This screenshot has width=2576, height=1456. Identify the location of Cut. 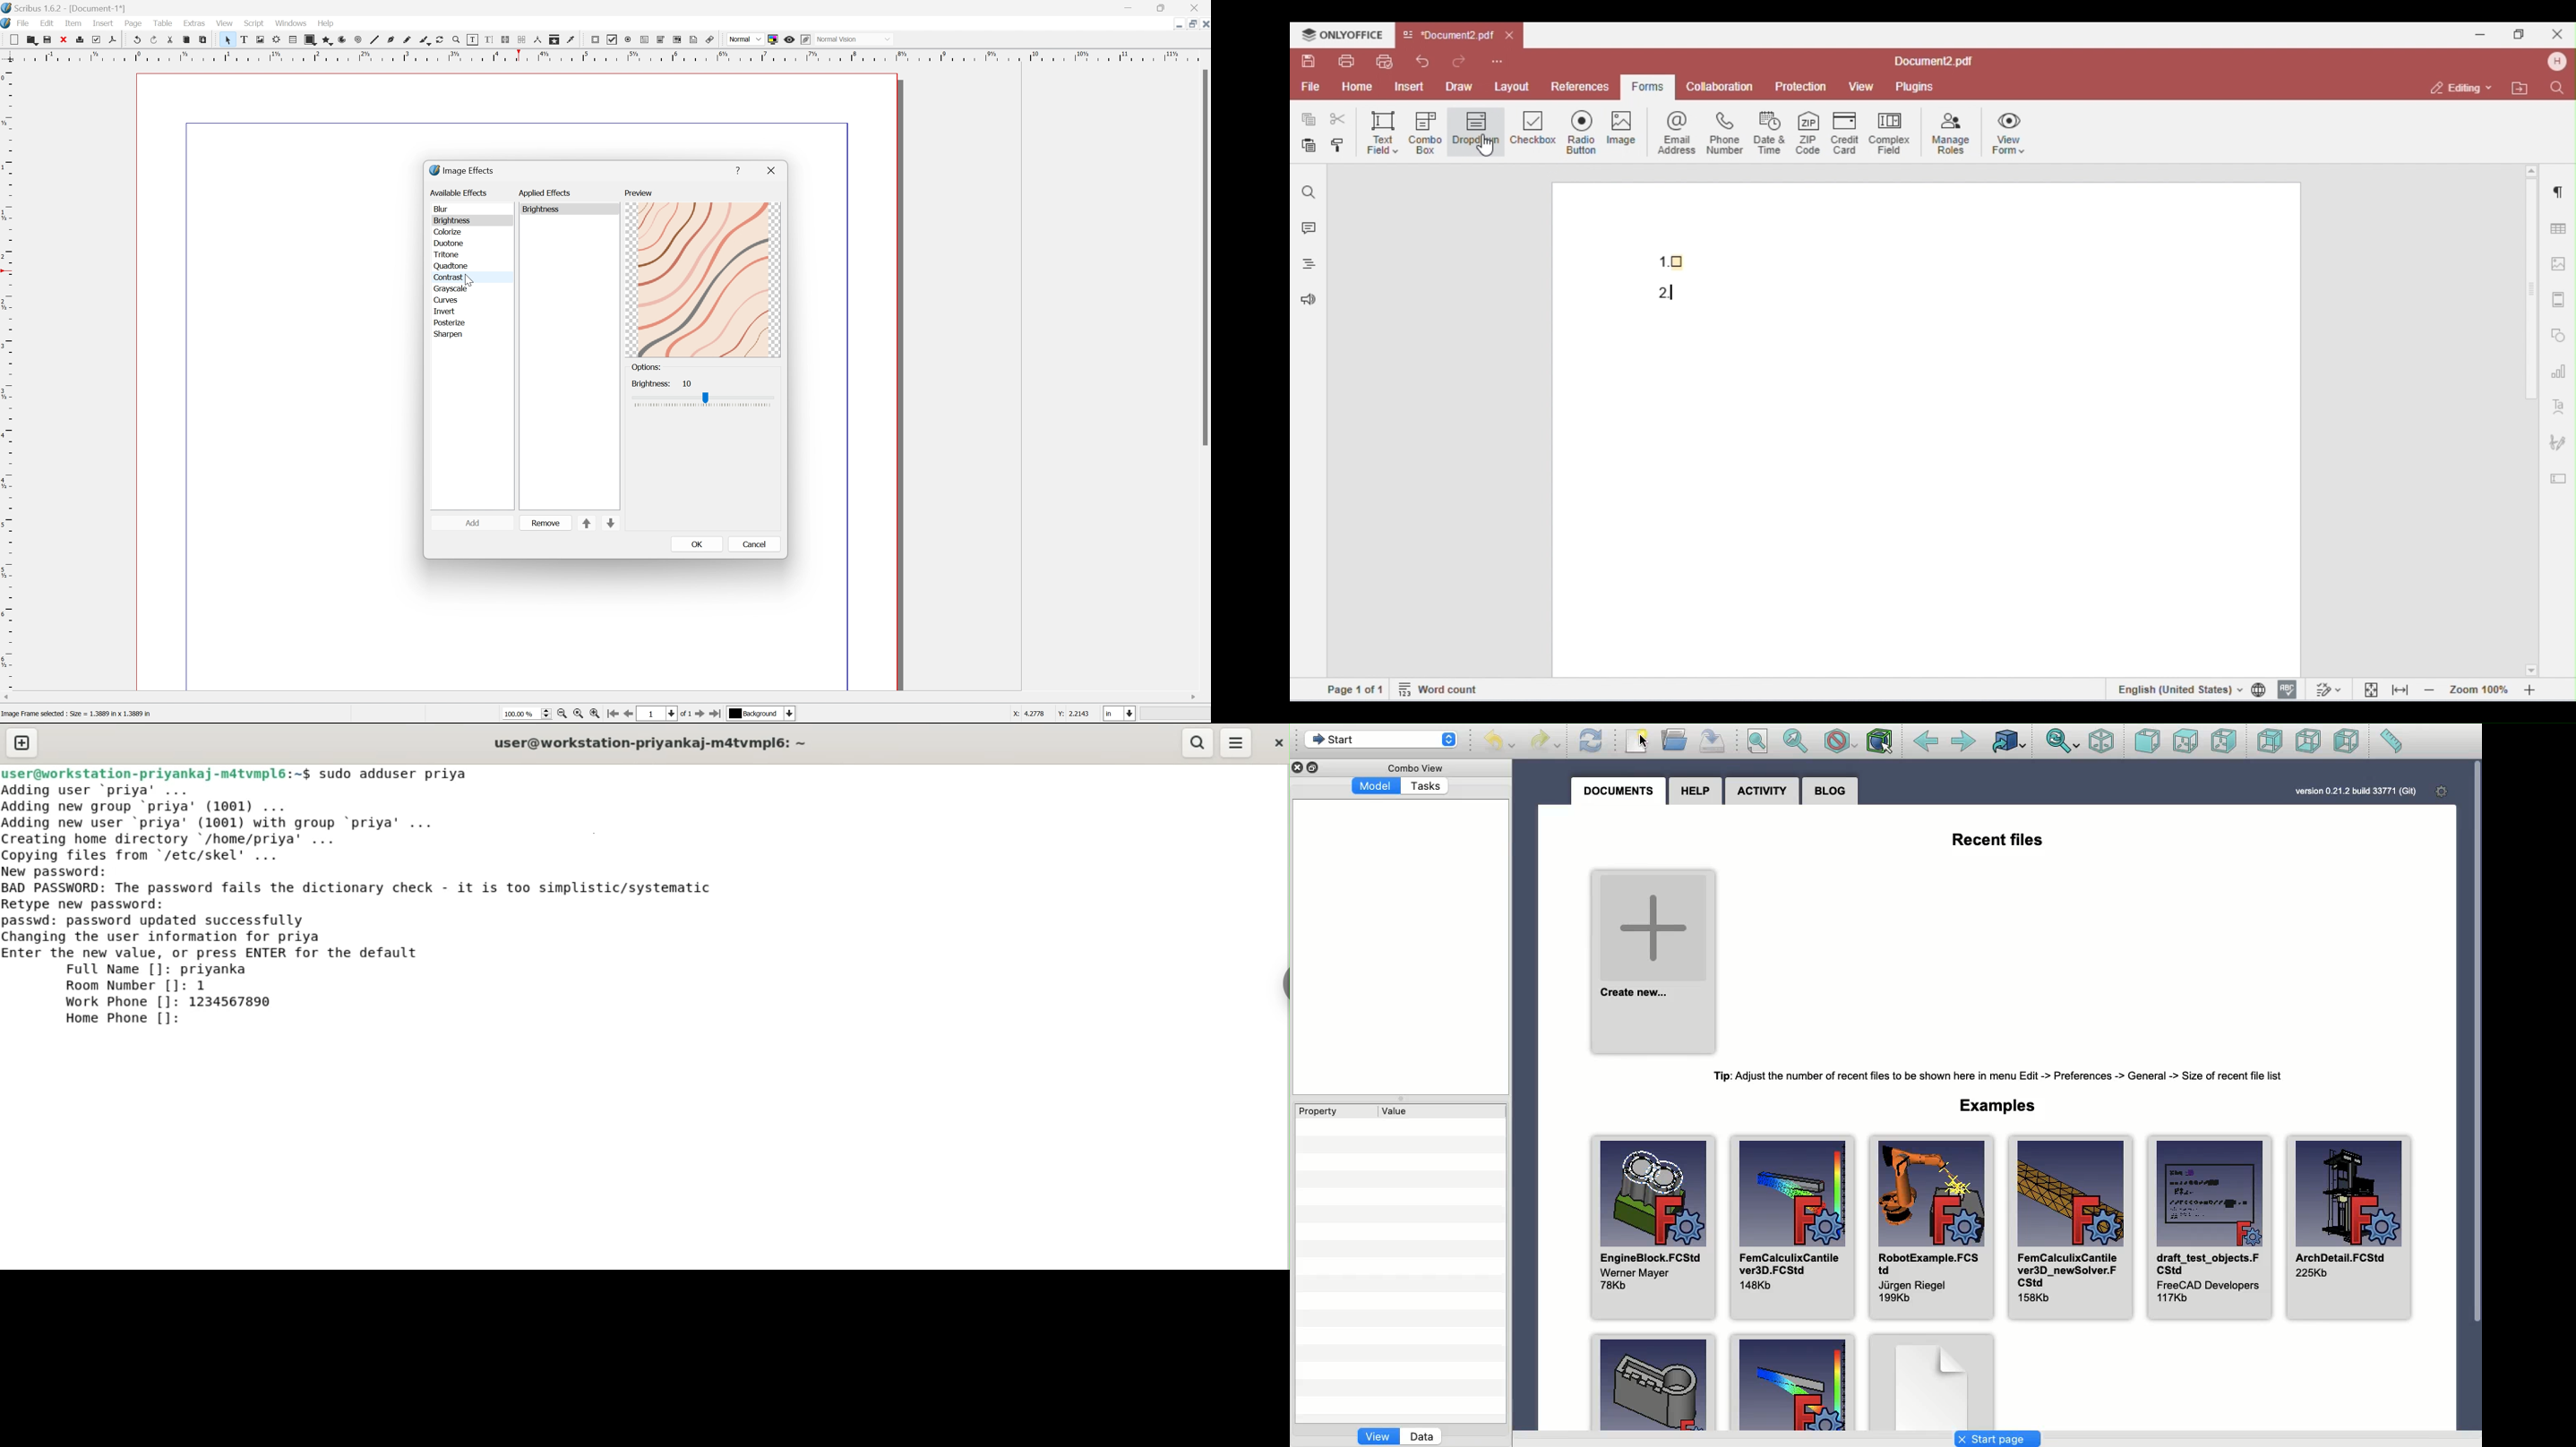
(170, 38).